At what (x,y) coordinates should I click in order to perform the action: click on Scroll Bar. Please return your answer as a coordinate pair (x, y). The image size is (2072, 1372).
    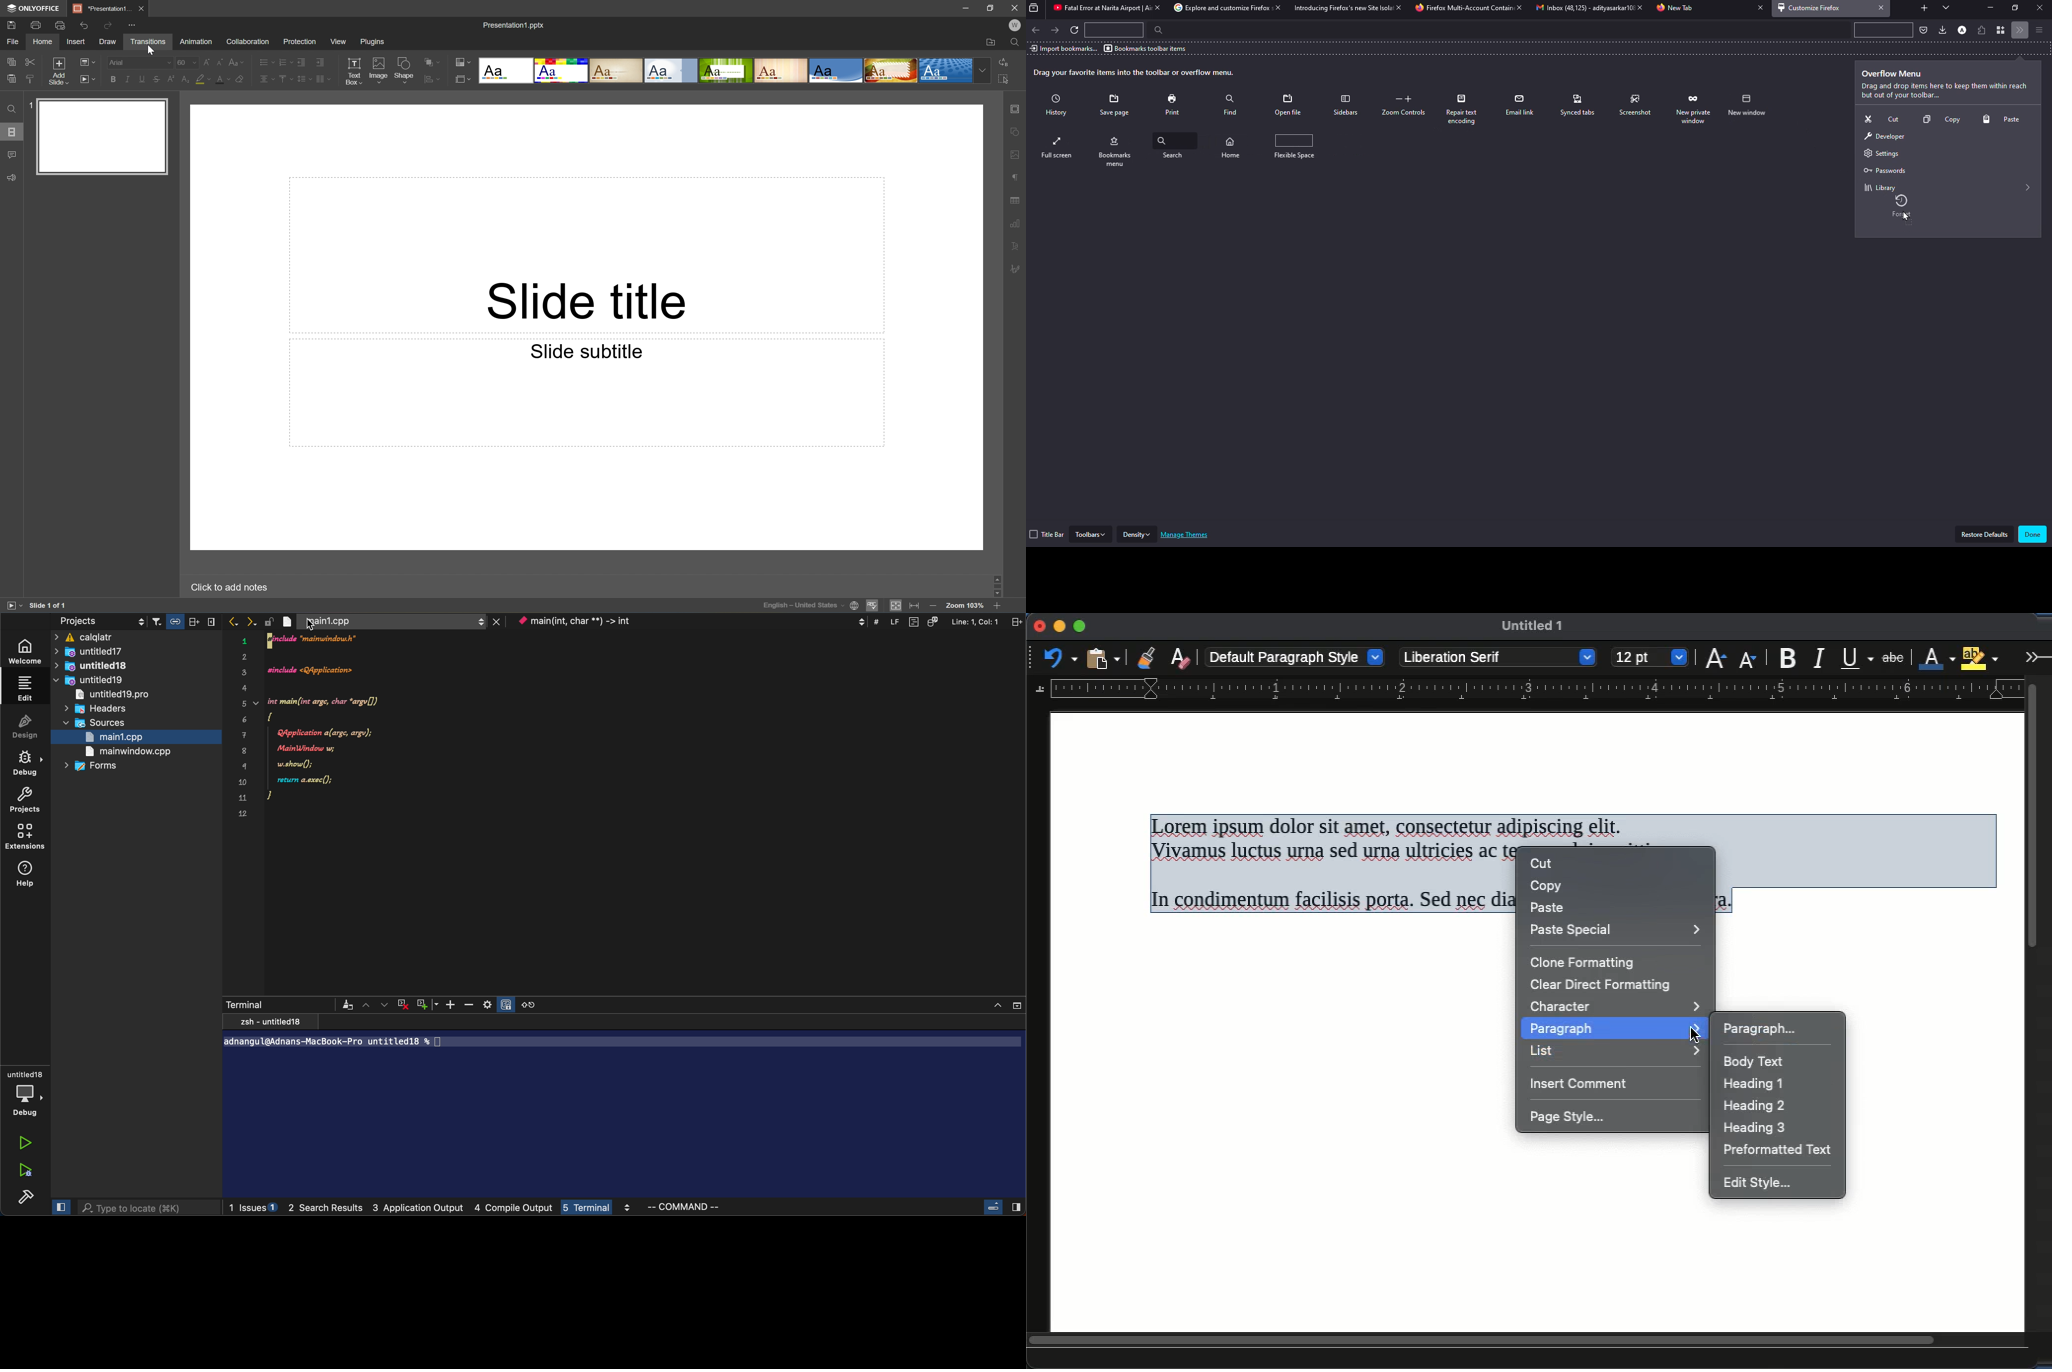
    Looking at the image, I should click on (998, 587).